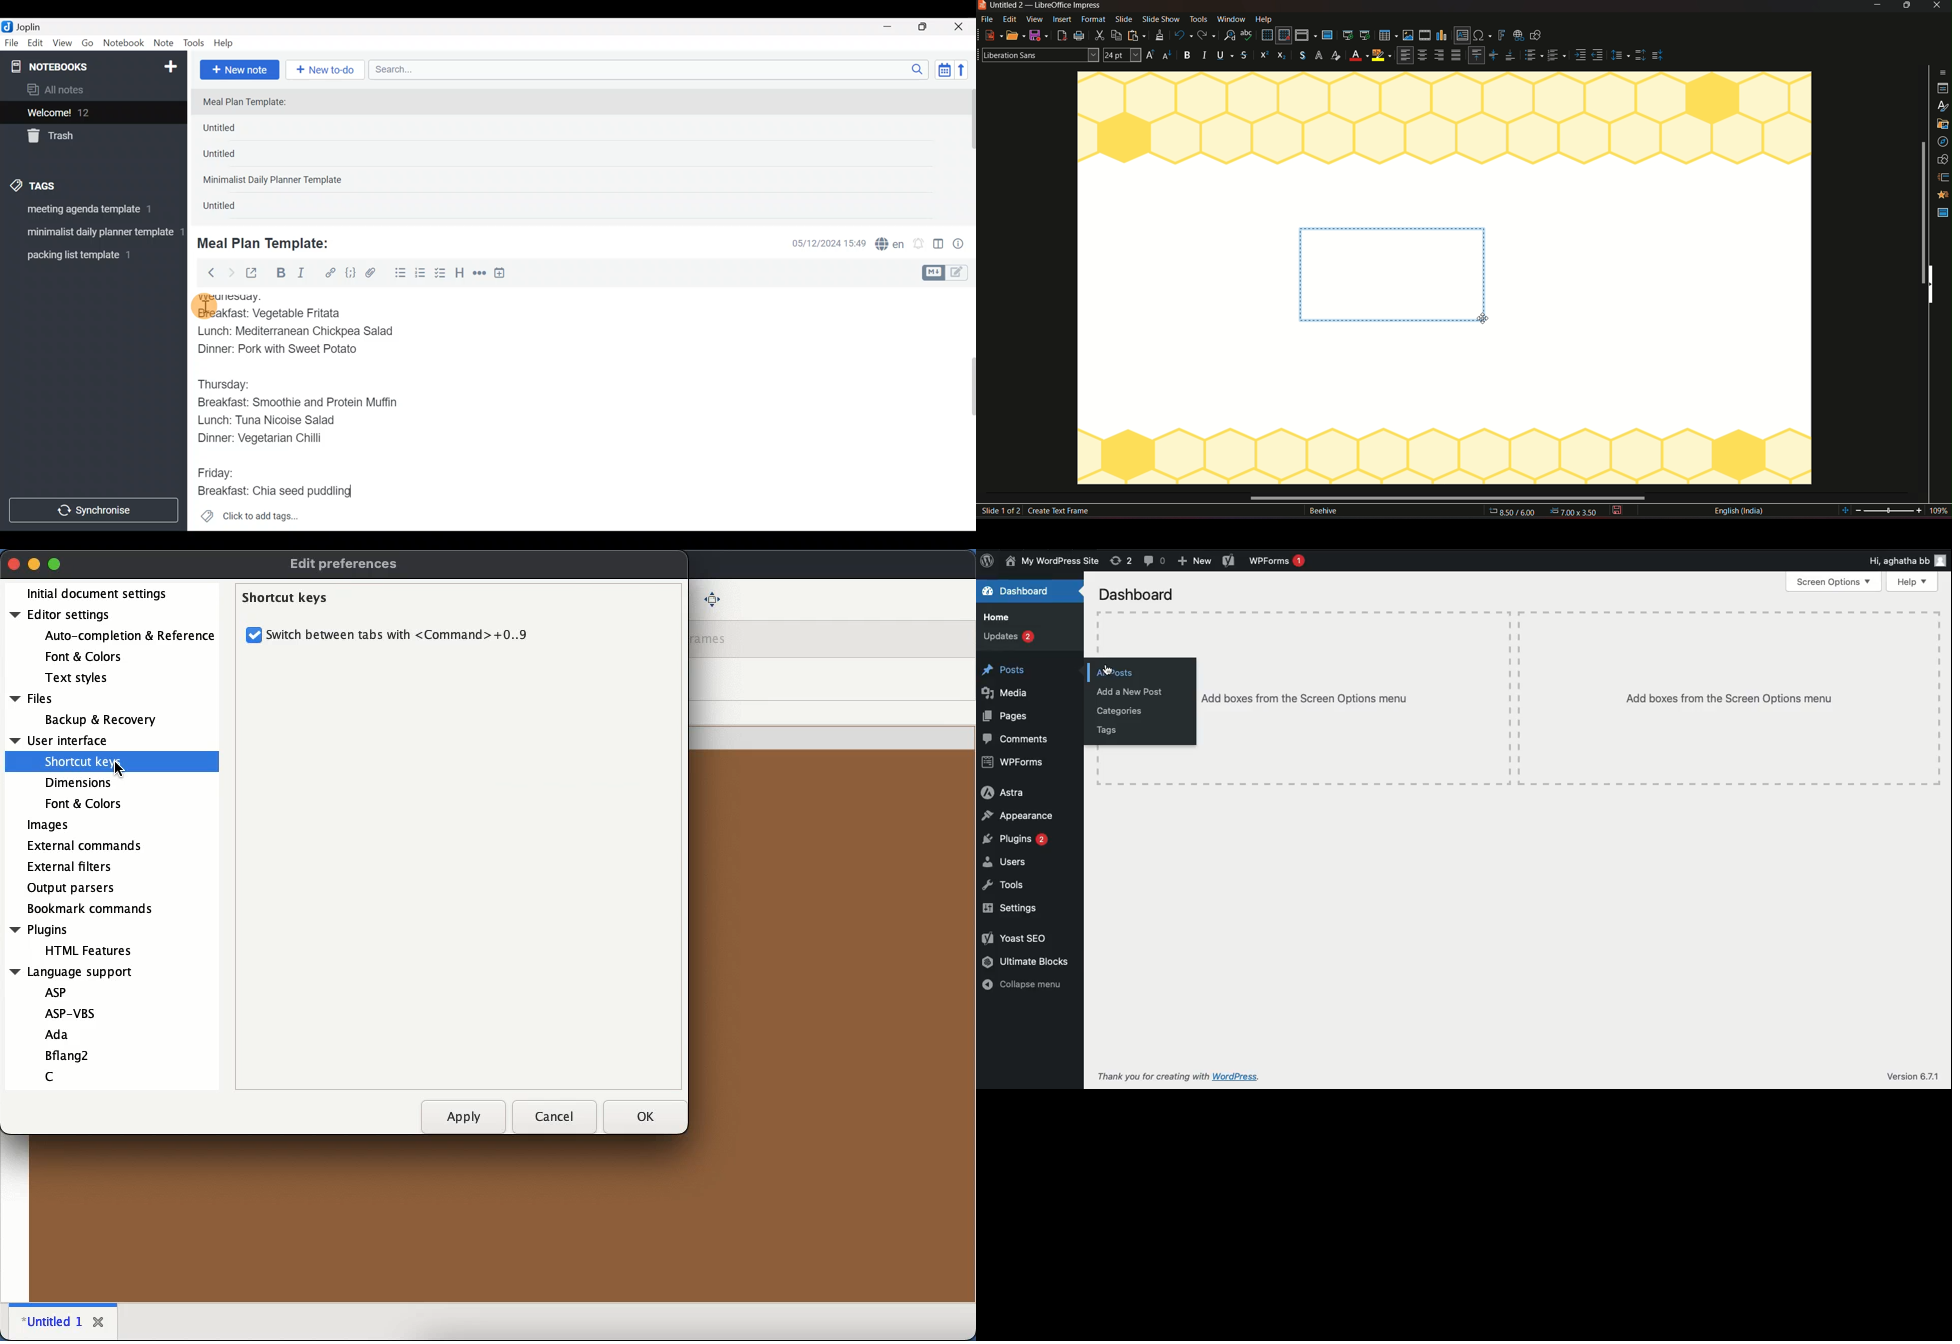  What do you see at coordinates (1934, 284) in the screenshot?
I see `hide sidebar` at bounding box center [1934, 284].